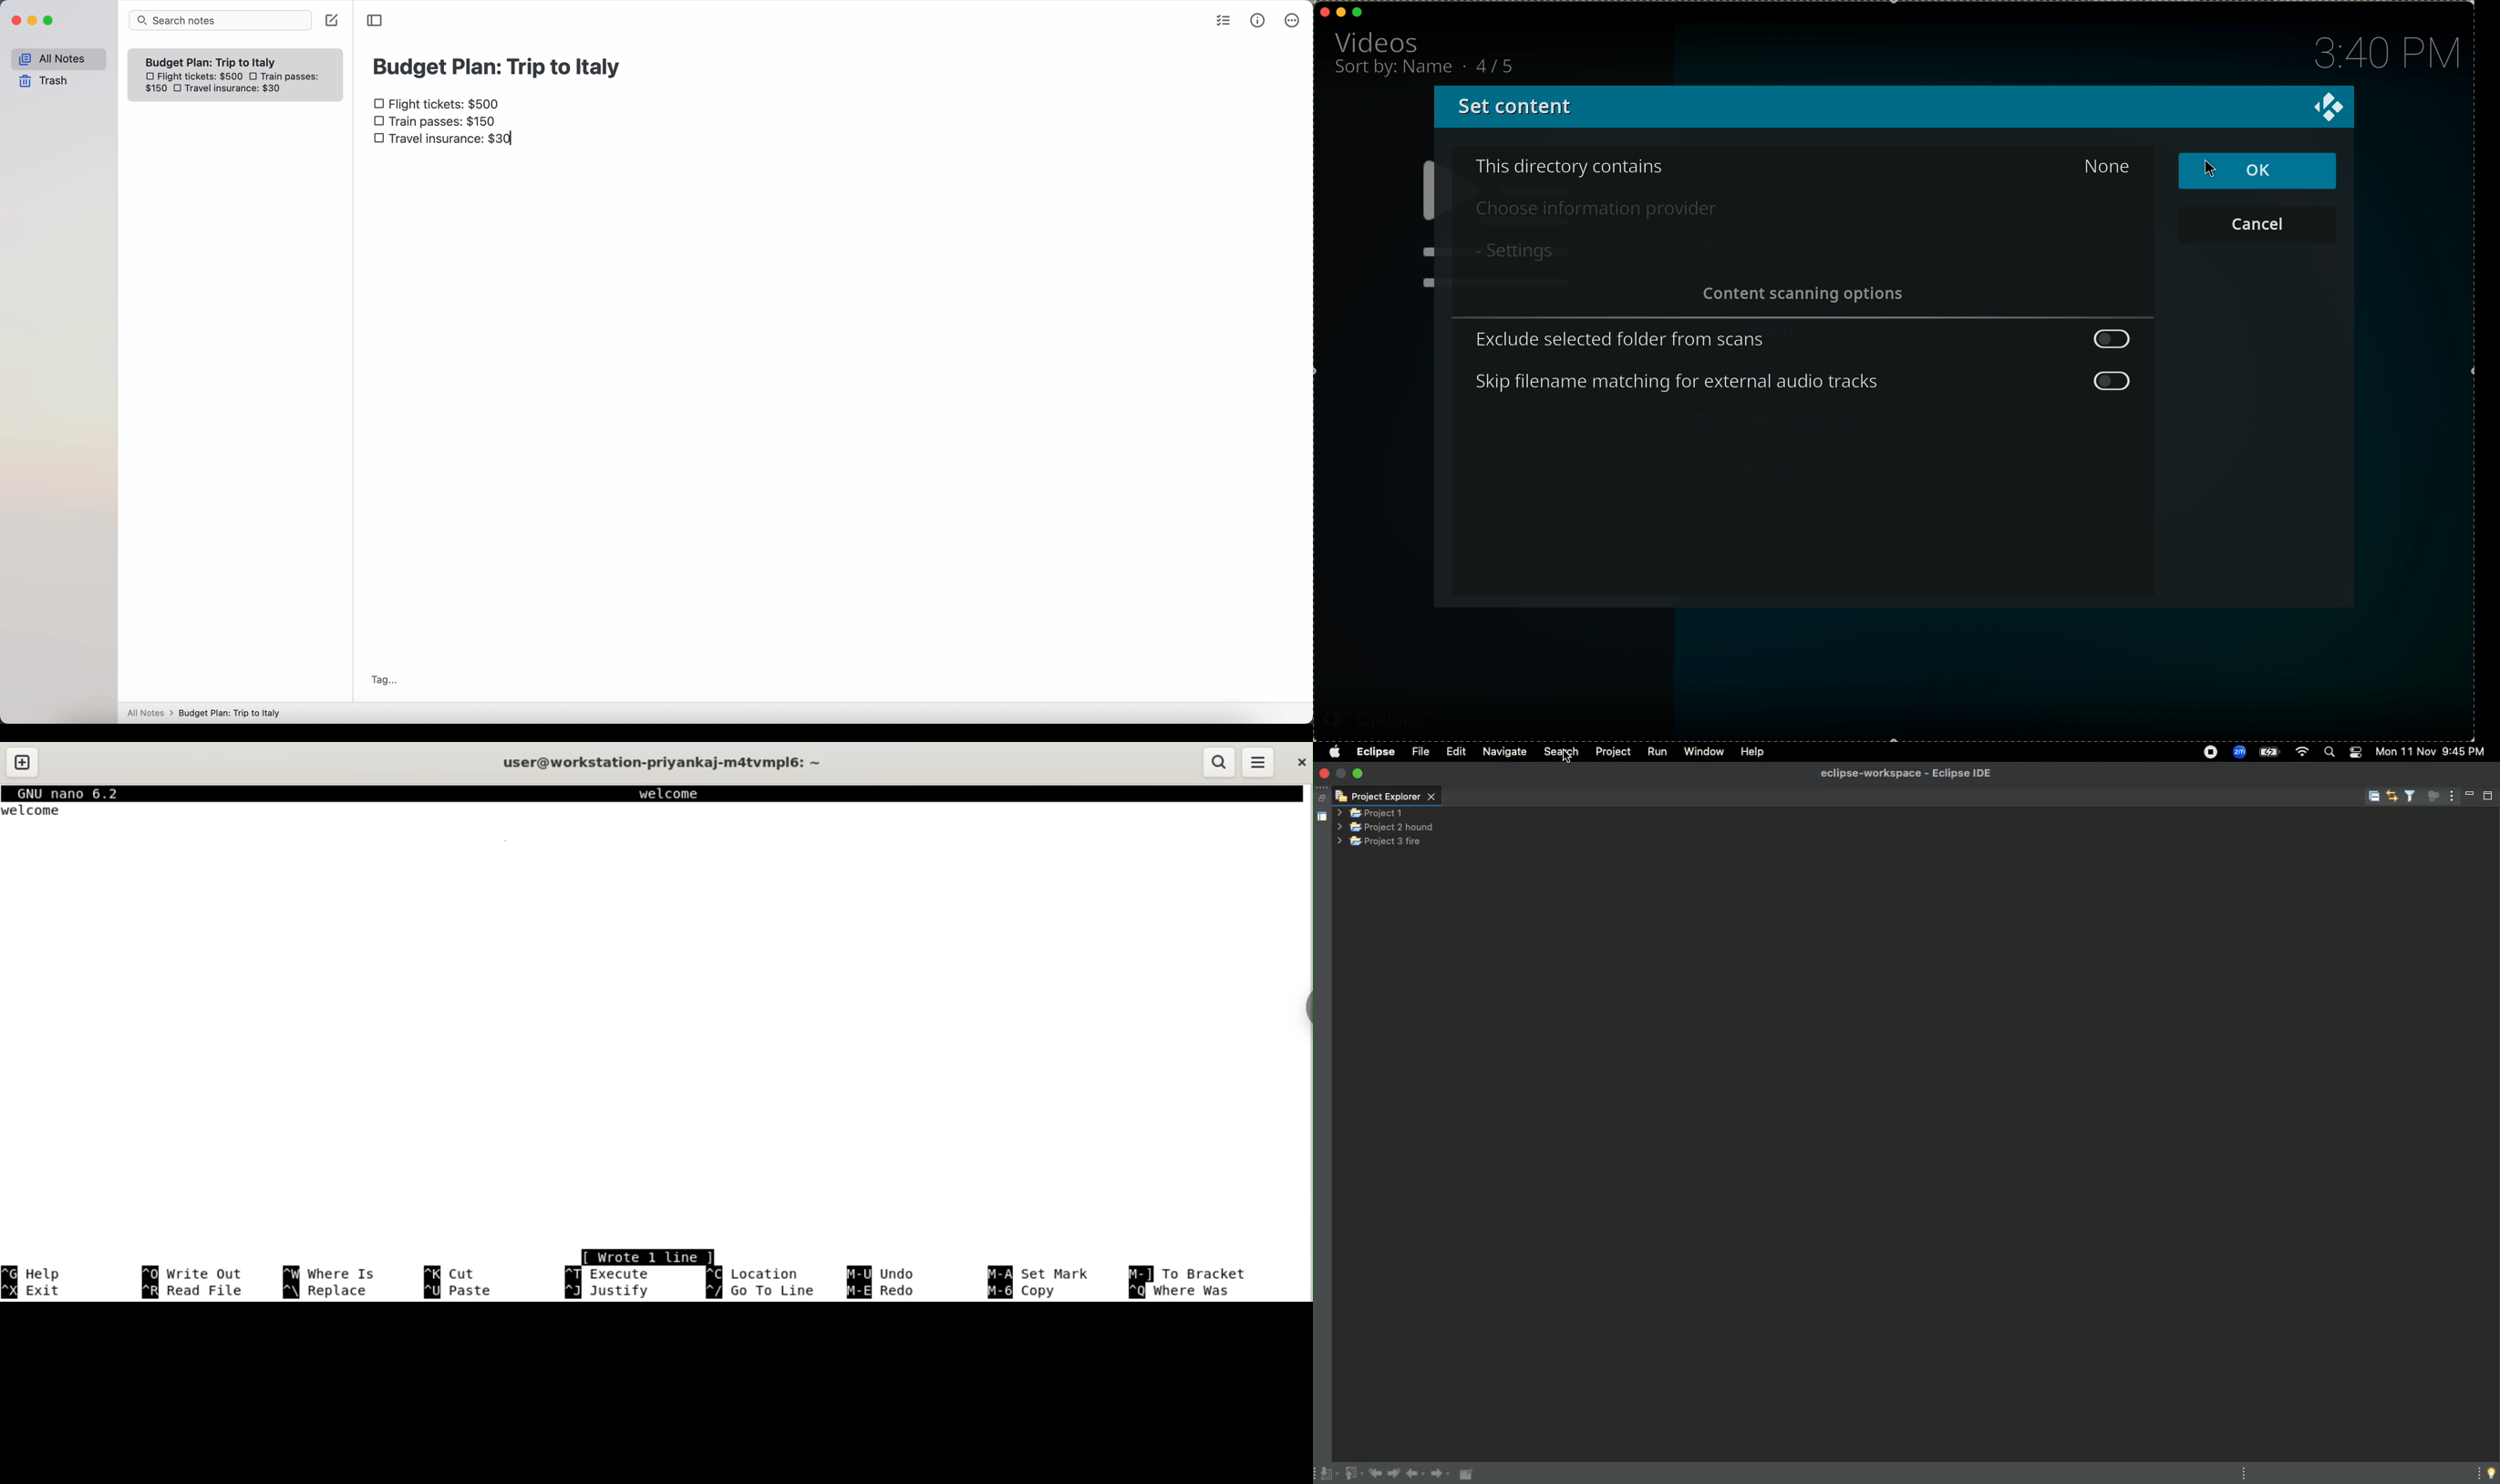  Describe the element at coordinates (1258, 22) in the screenshot. I see `metrics` at that location.